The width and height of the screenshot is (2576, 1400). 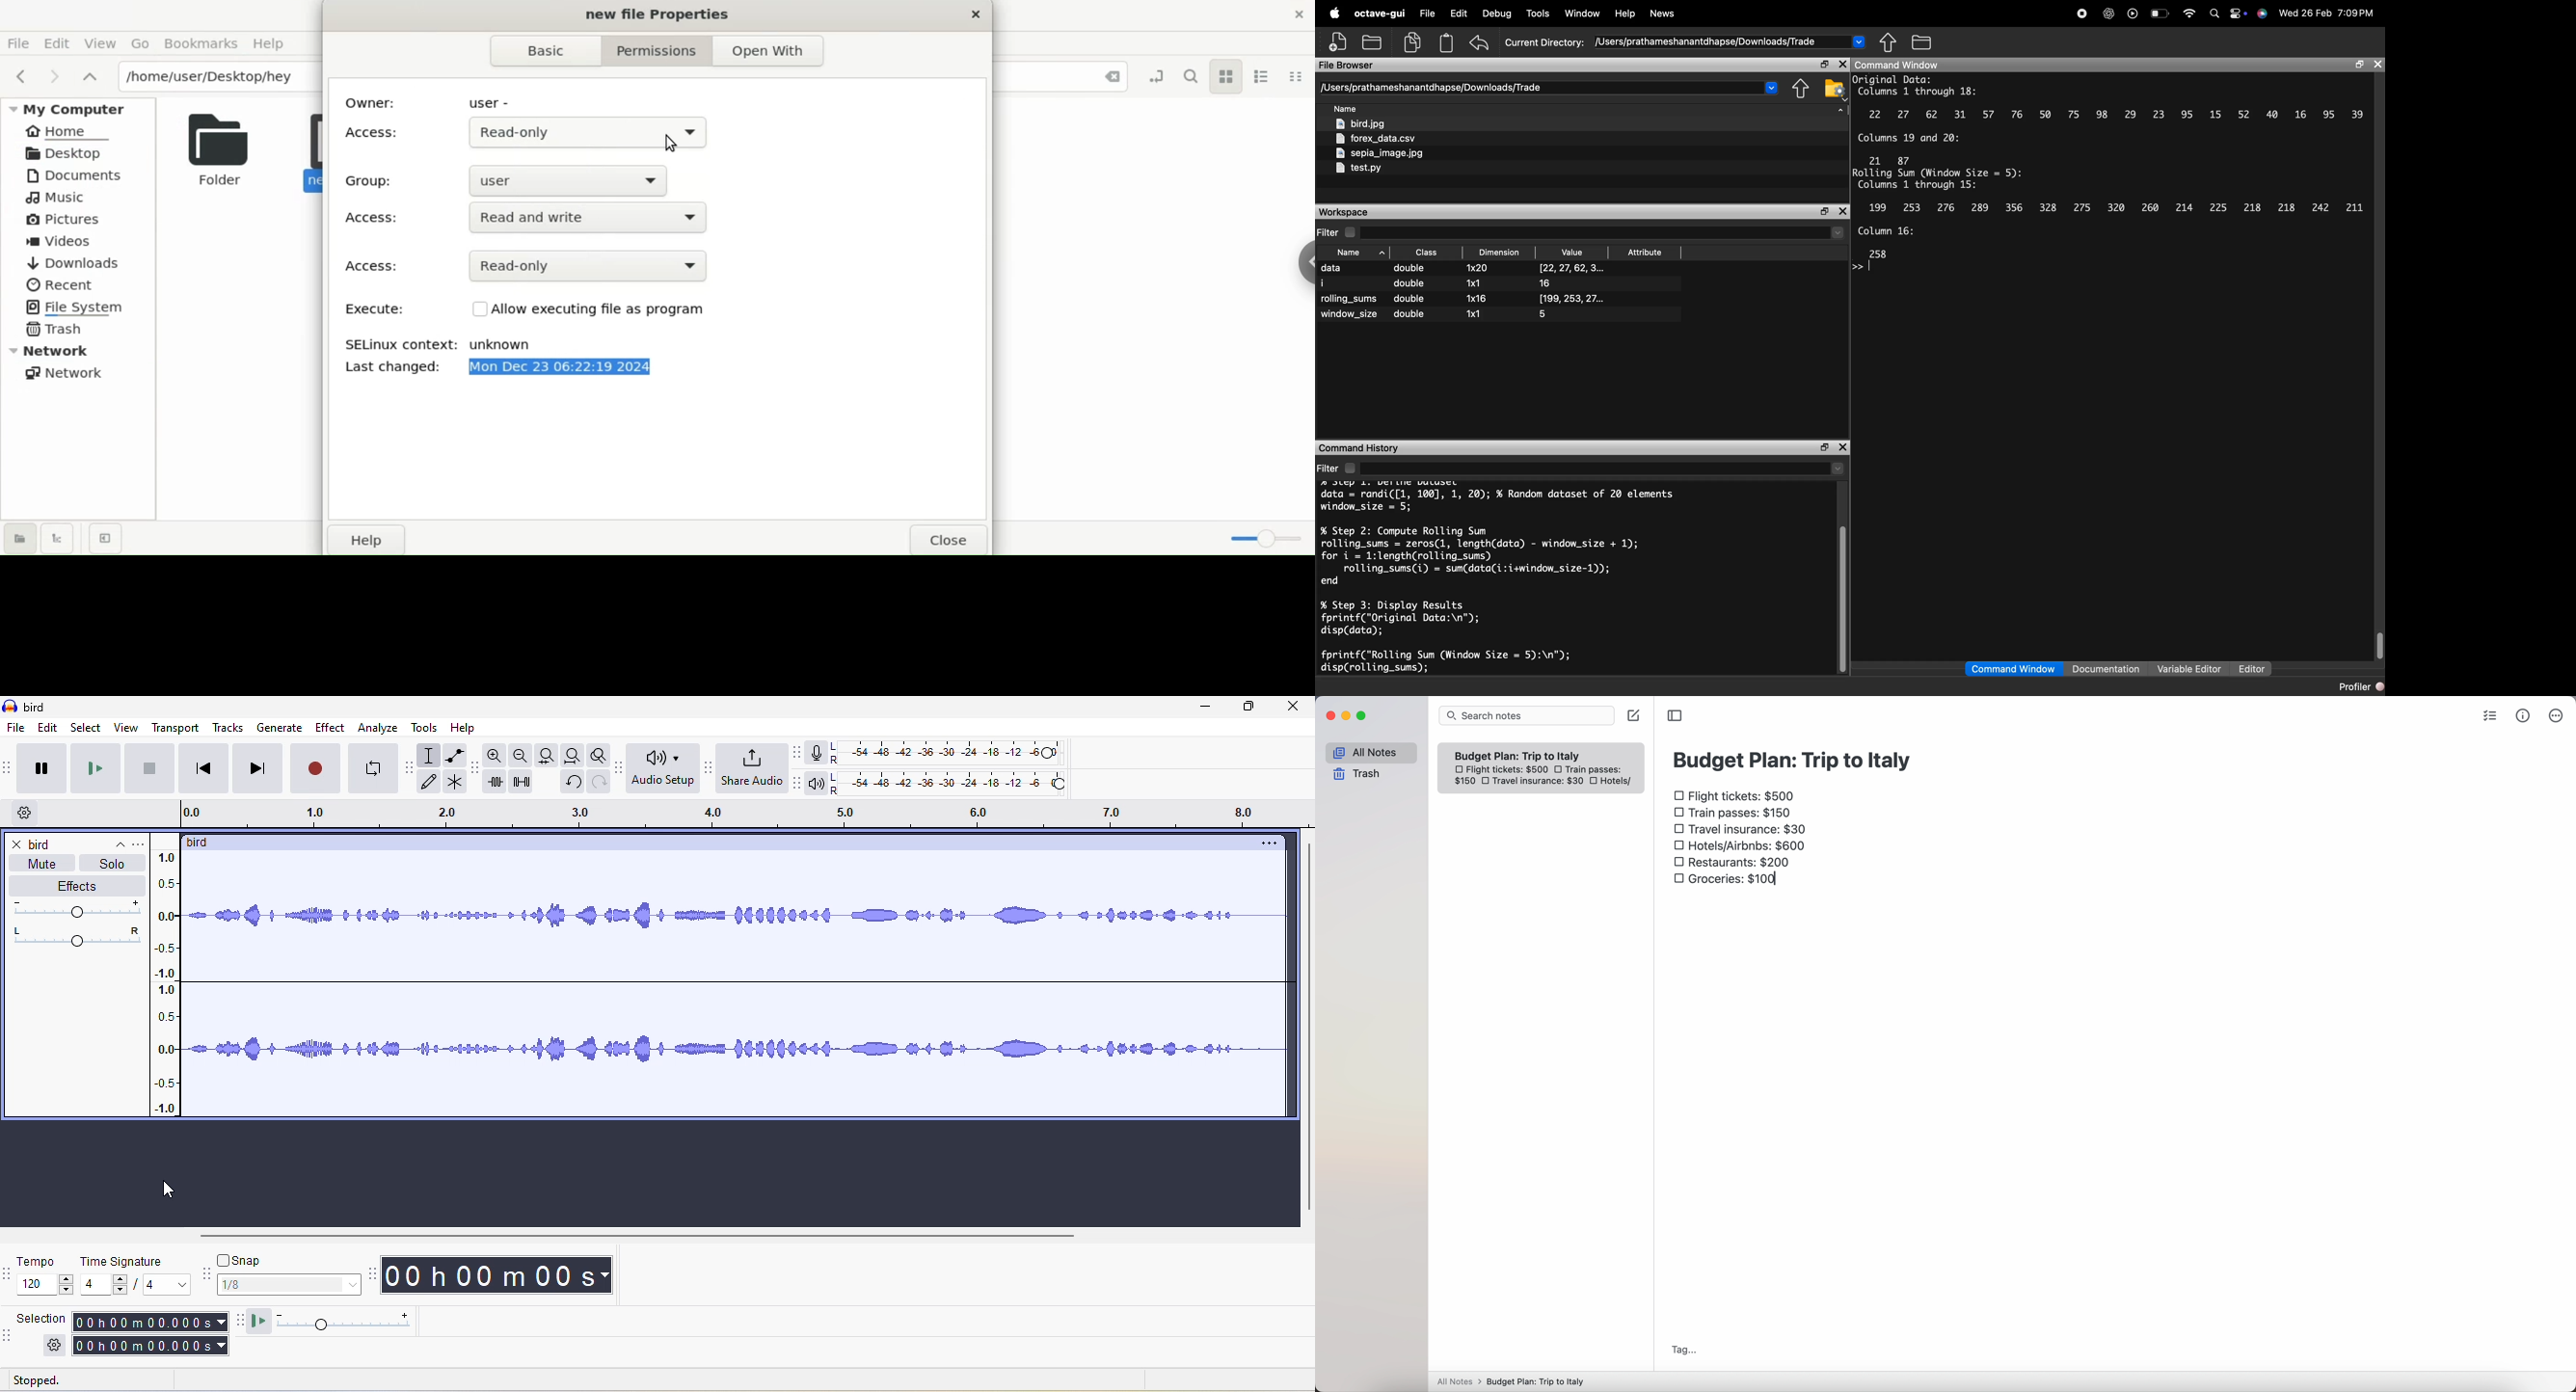 I want to click on Documents, so click(x=81, y=175).